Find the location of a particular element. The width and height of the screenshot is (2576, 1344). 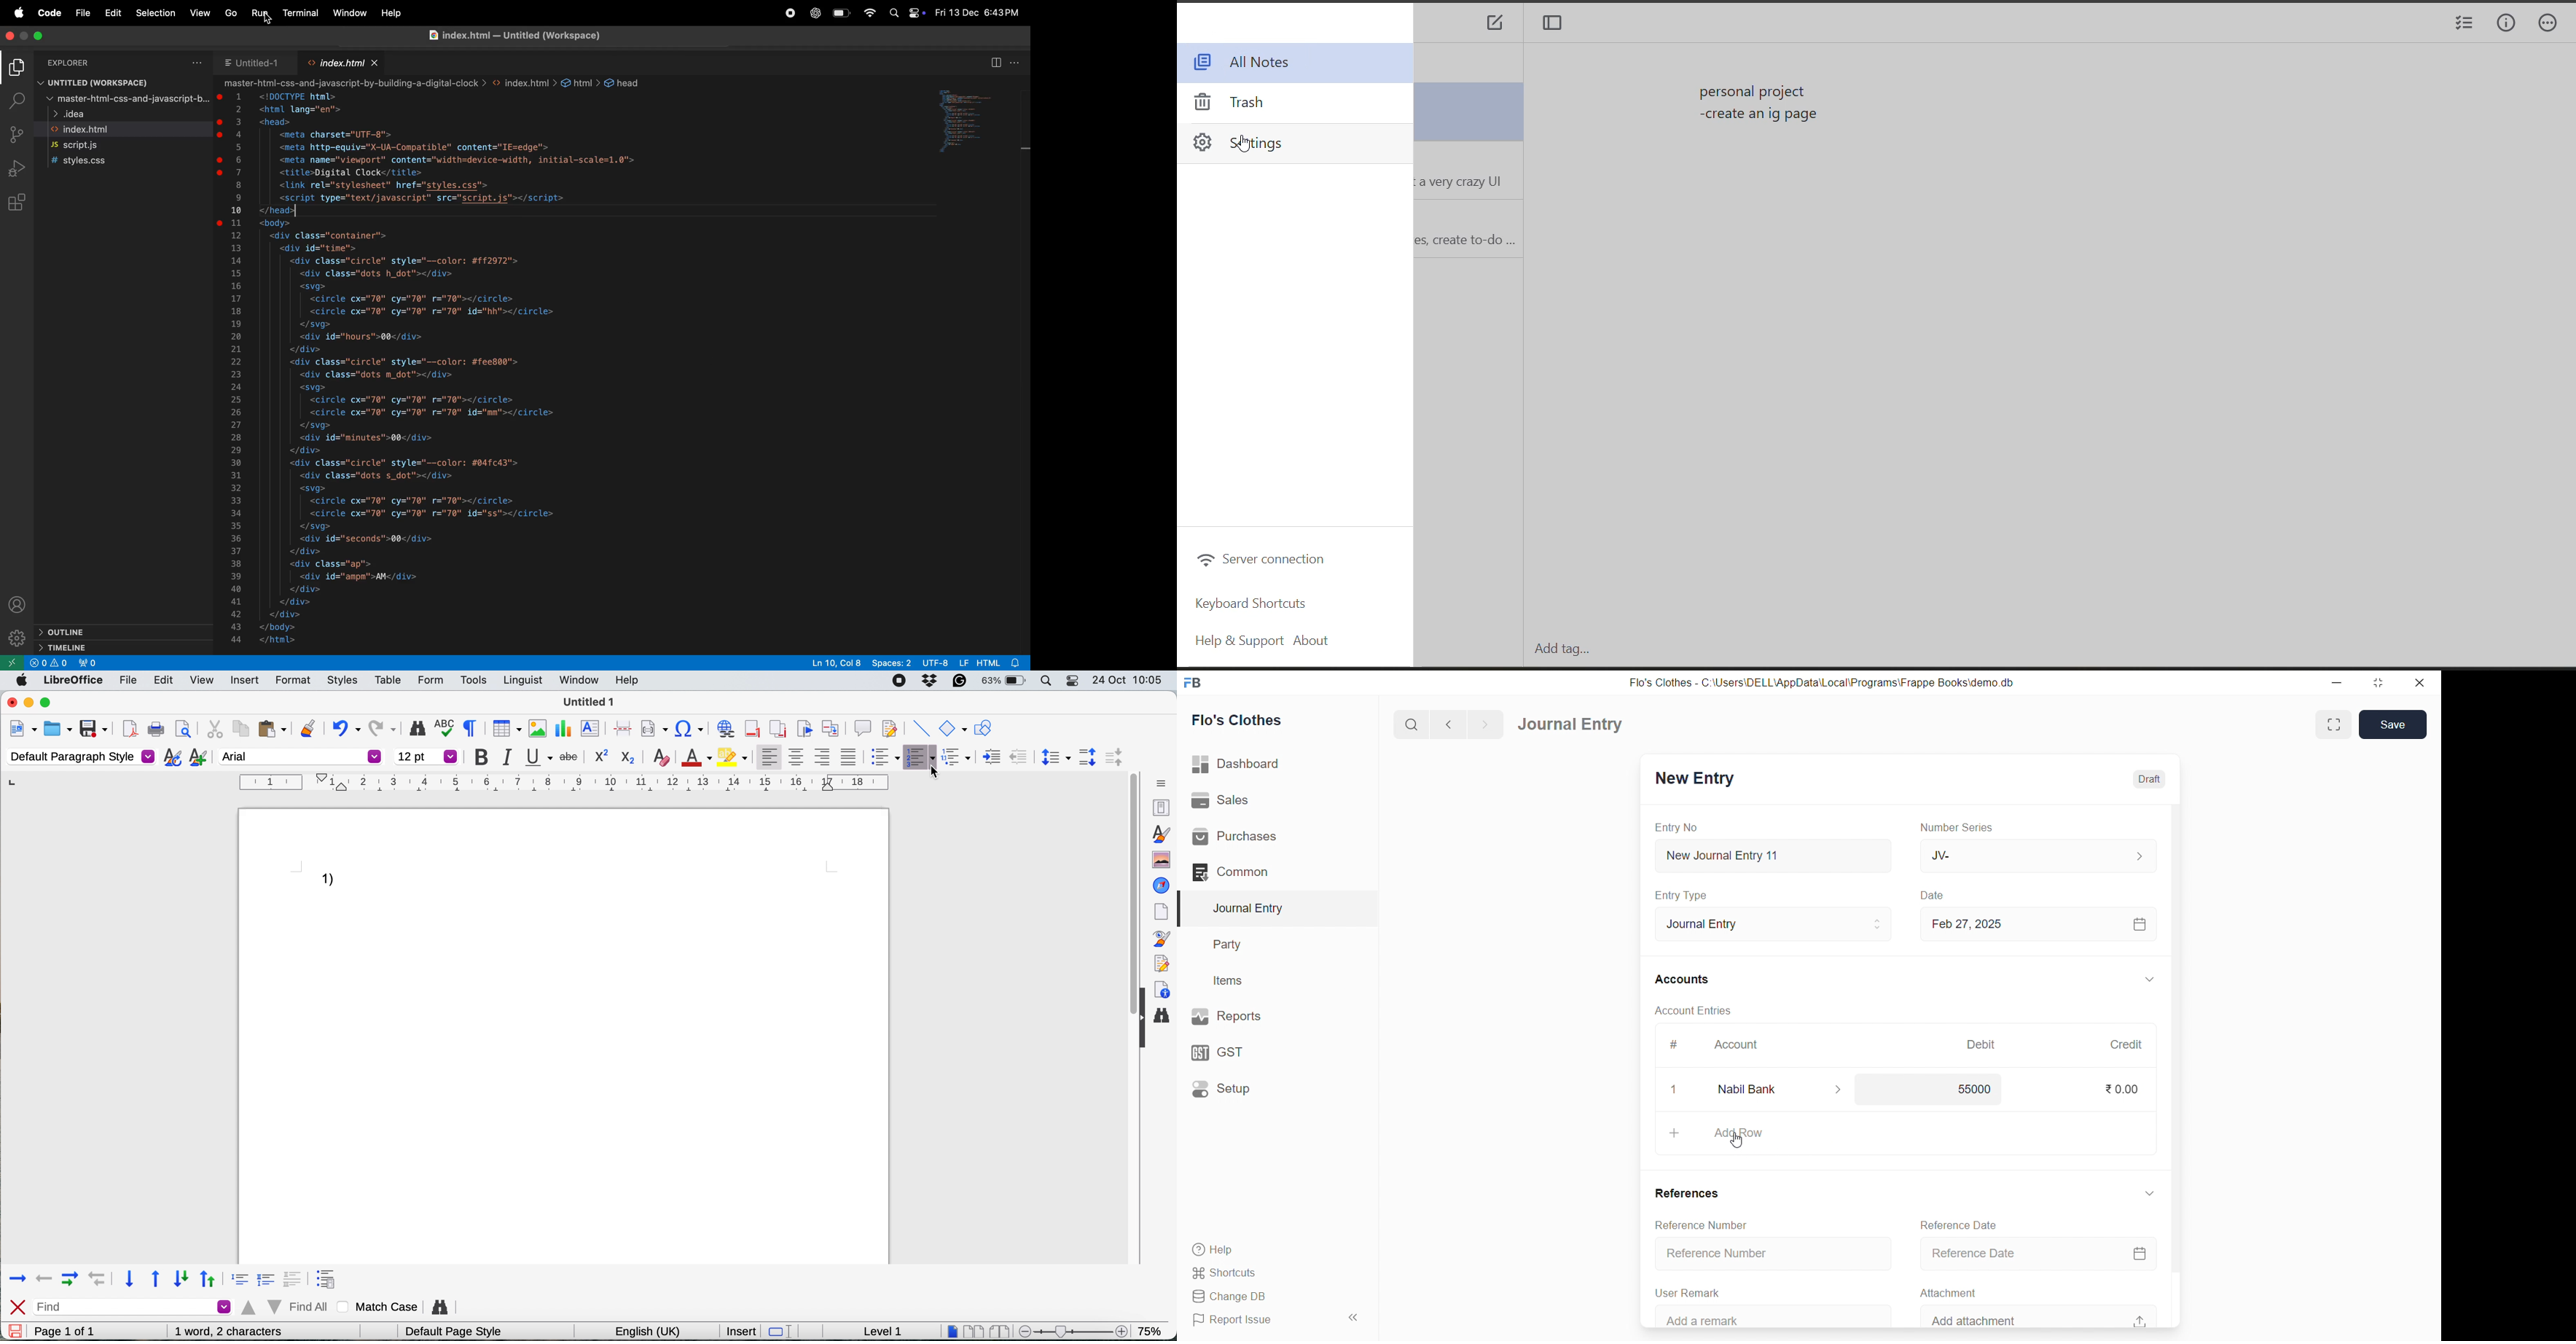

settings is located at coordinates (1252, 142).